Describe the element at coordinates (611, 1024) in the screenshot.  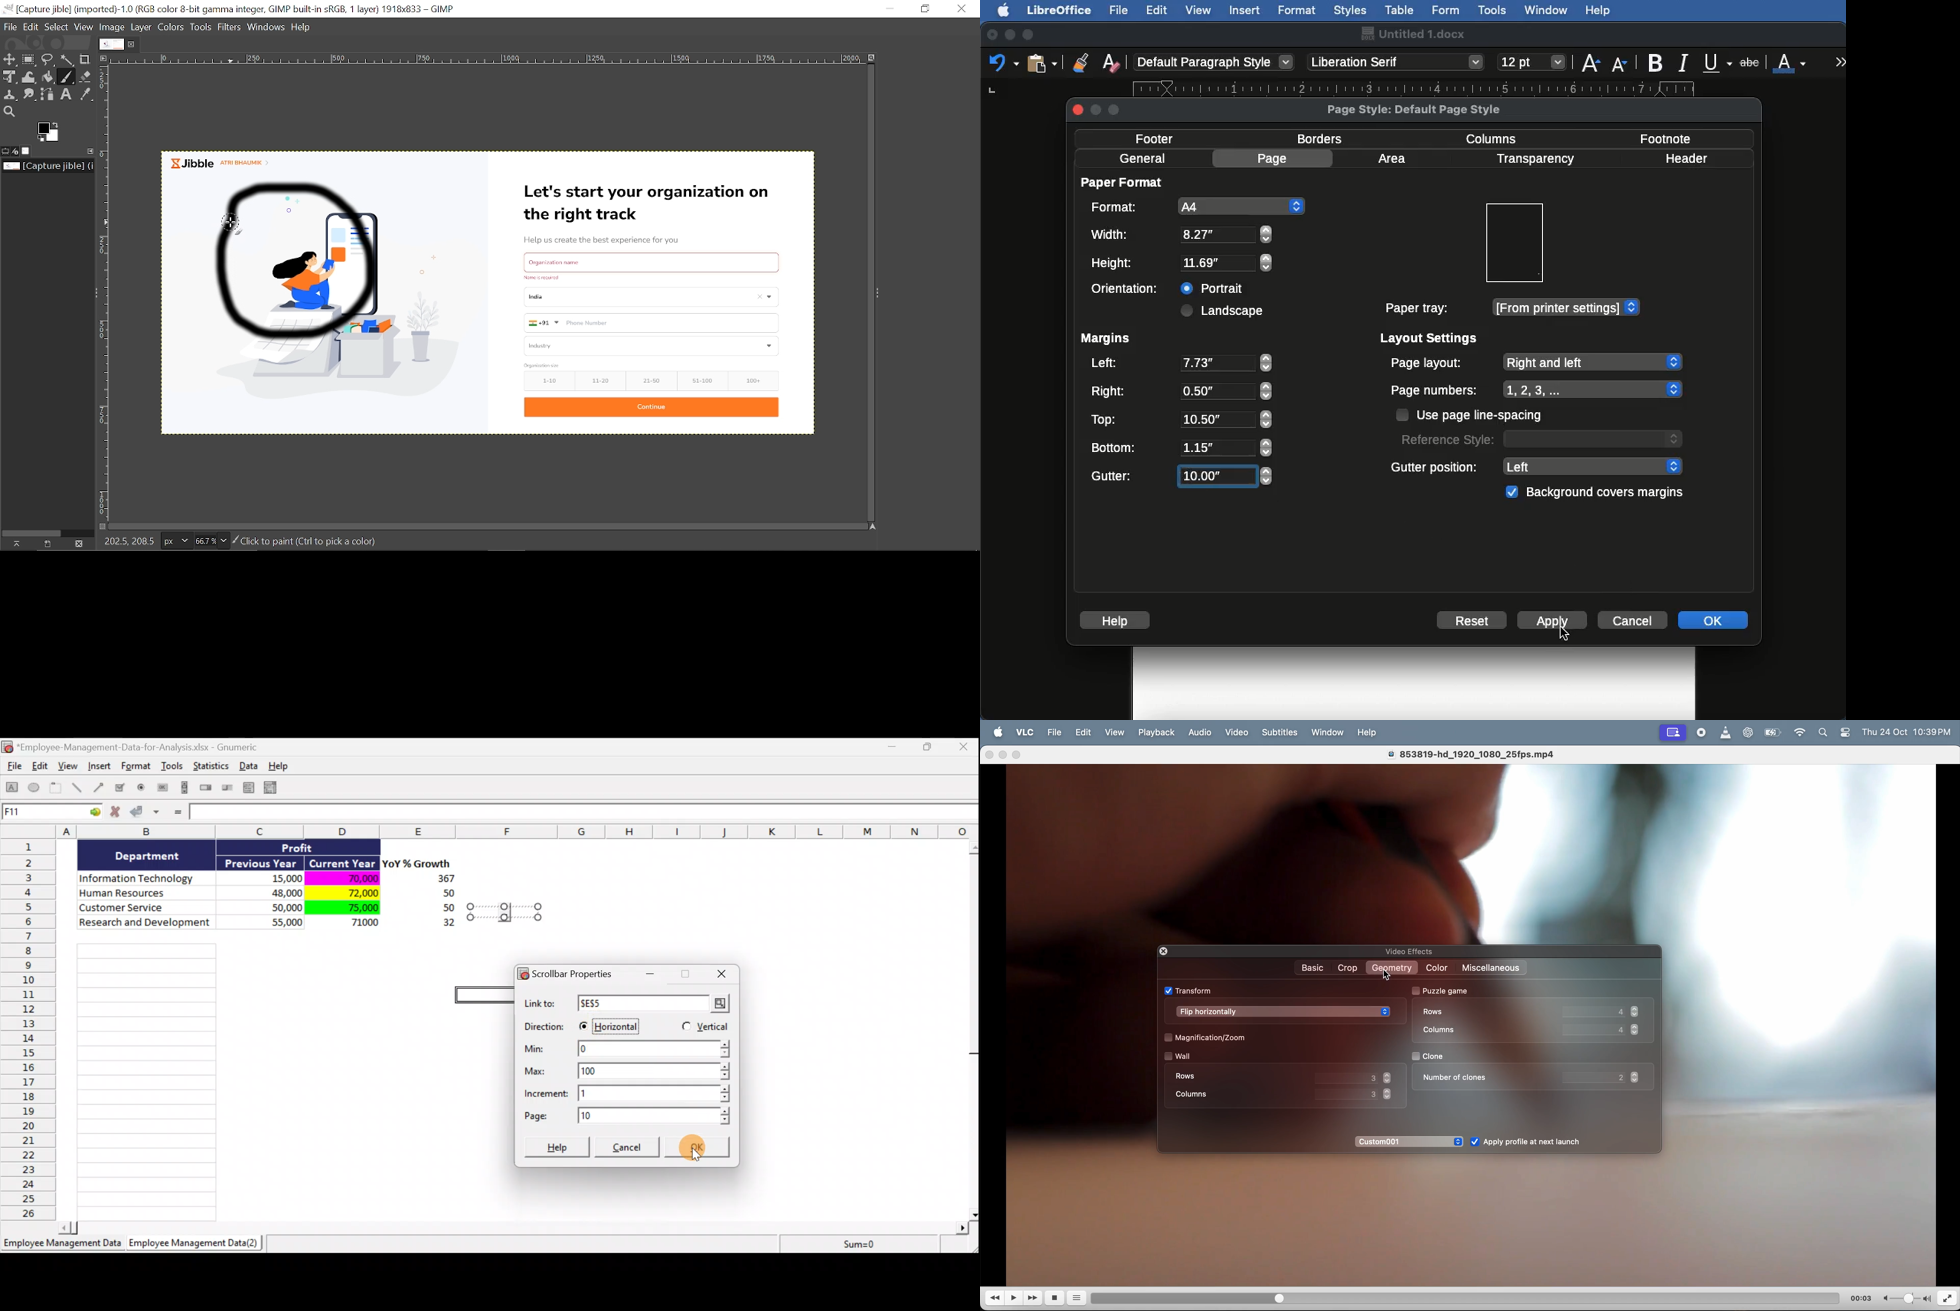
I see `Horizontal` at that location.